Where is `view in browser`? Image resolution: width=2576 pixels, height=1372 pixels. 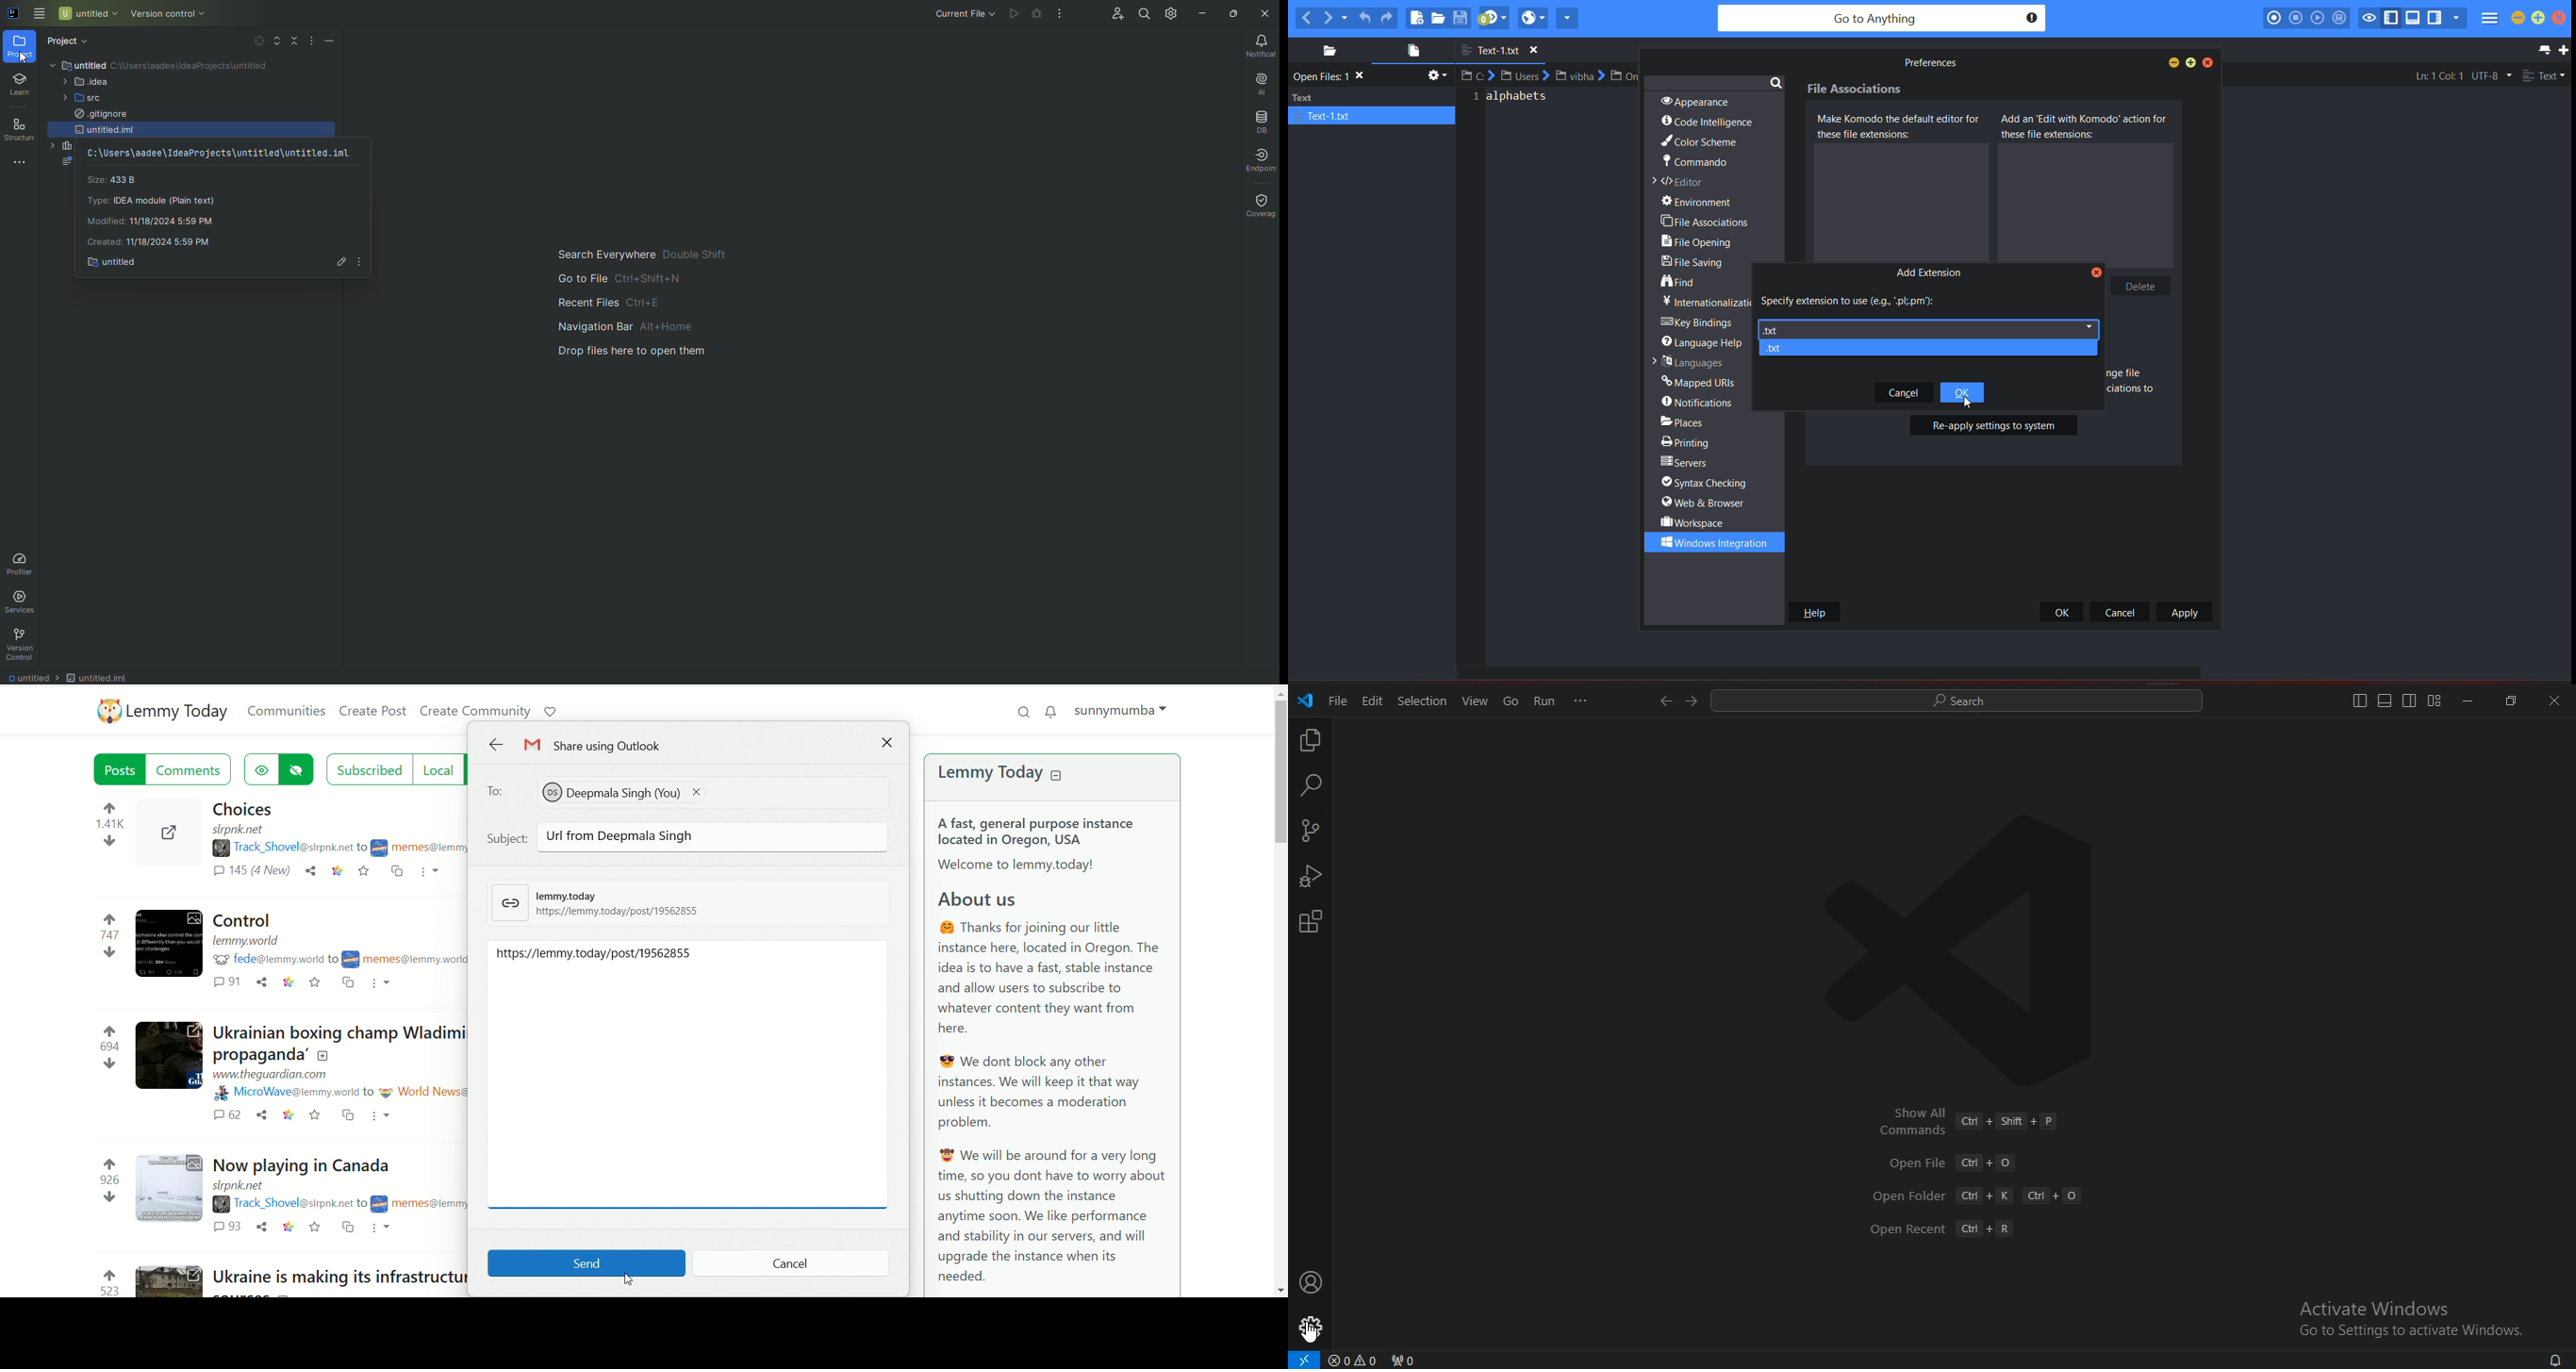
view in browser is located at coordinates (1533, 17).